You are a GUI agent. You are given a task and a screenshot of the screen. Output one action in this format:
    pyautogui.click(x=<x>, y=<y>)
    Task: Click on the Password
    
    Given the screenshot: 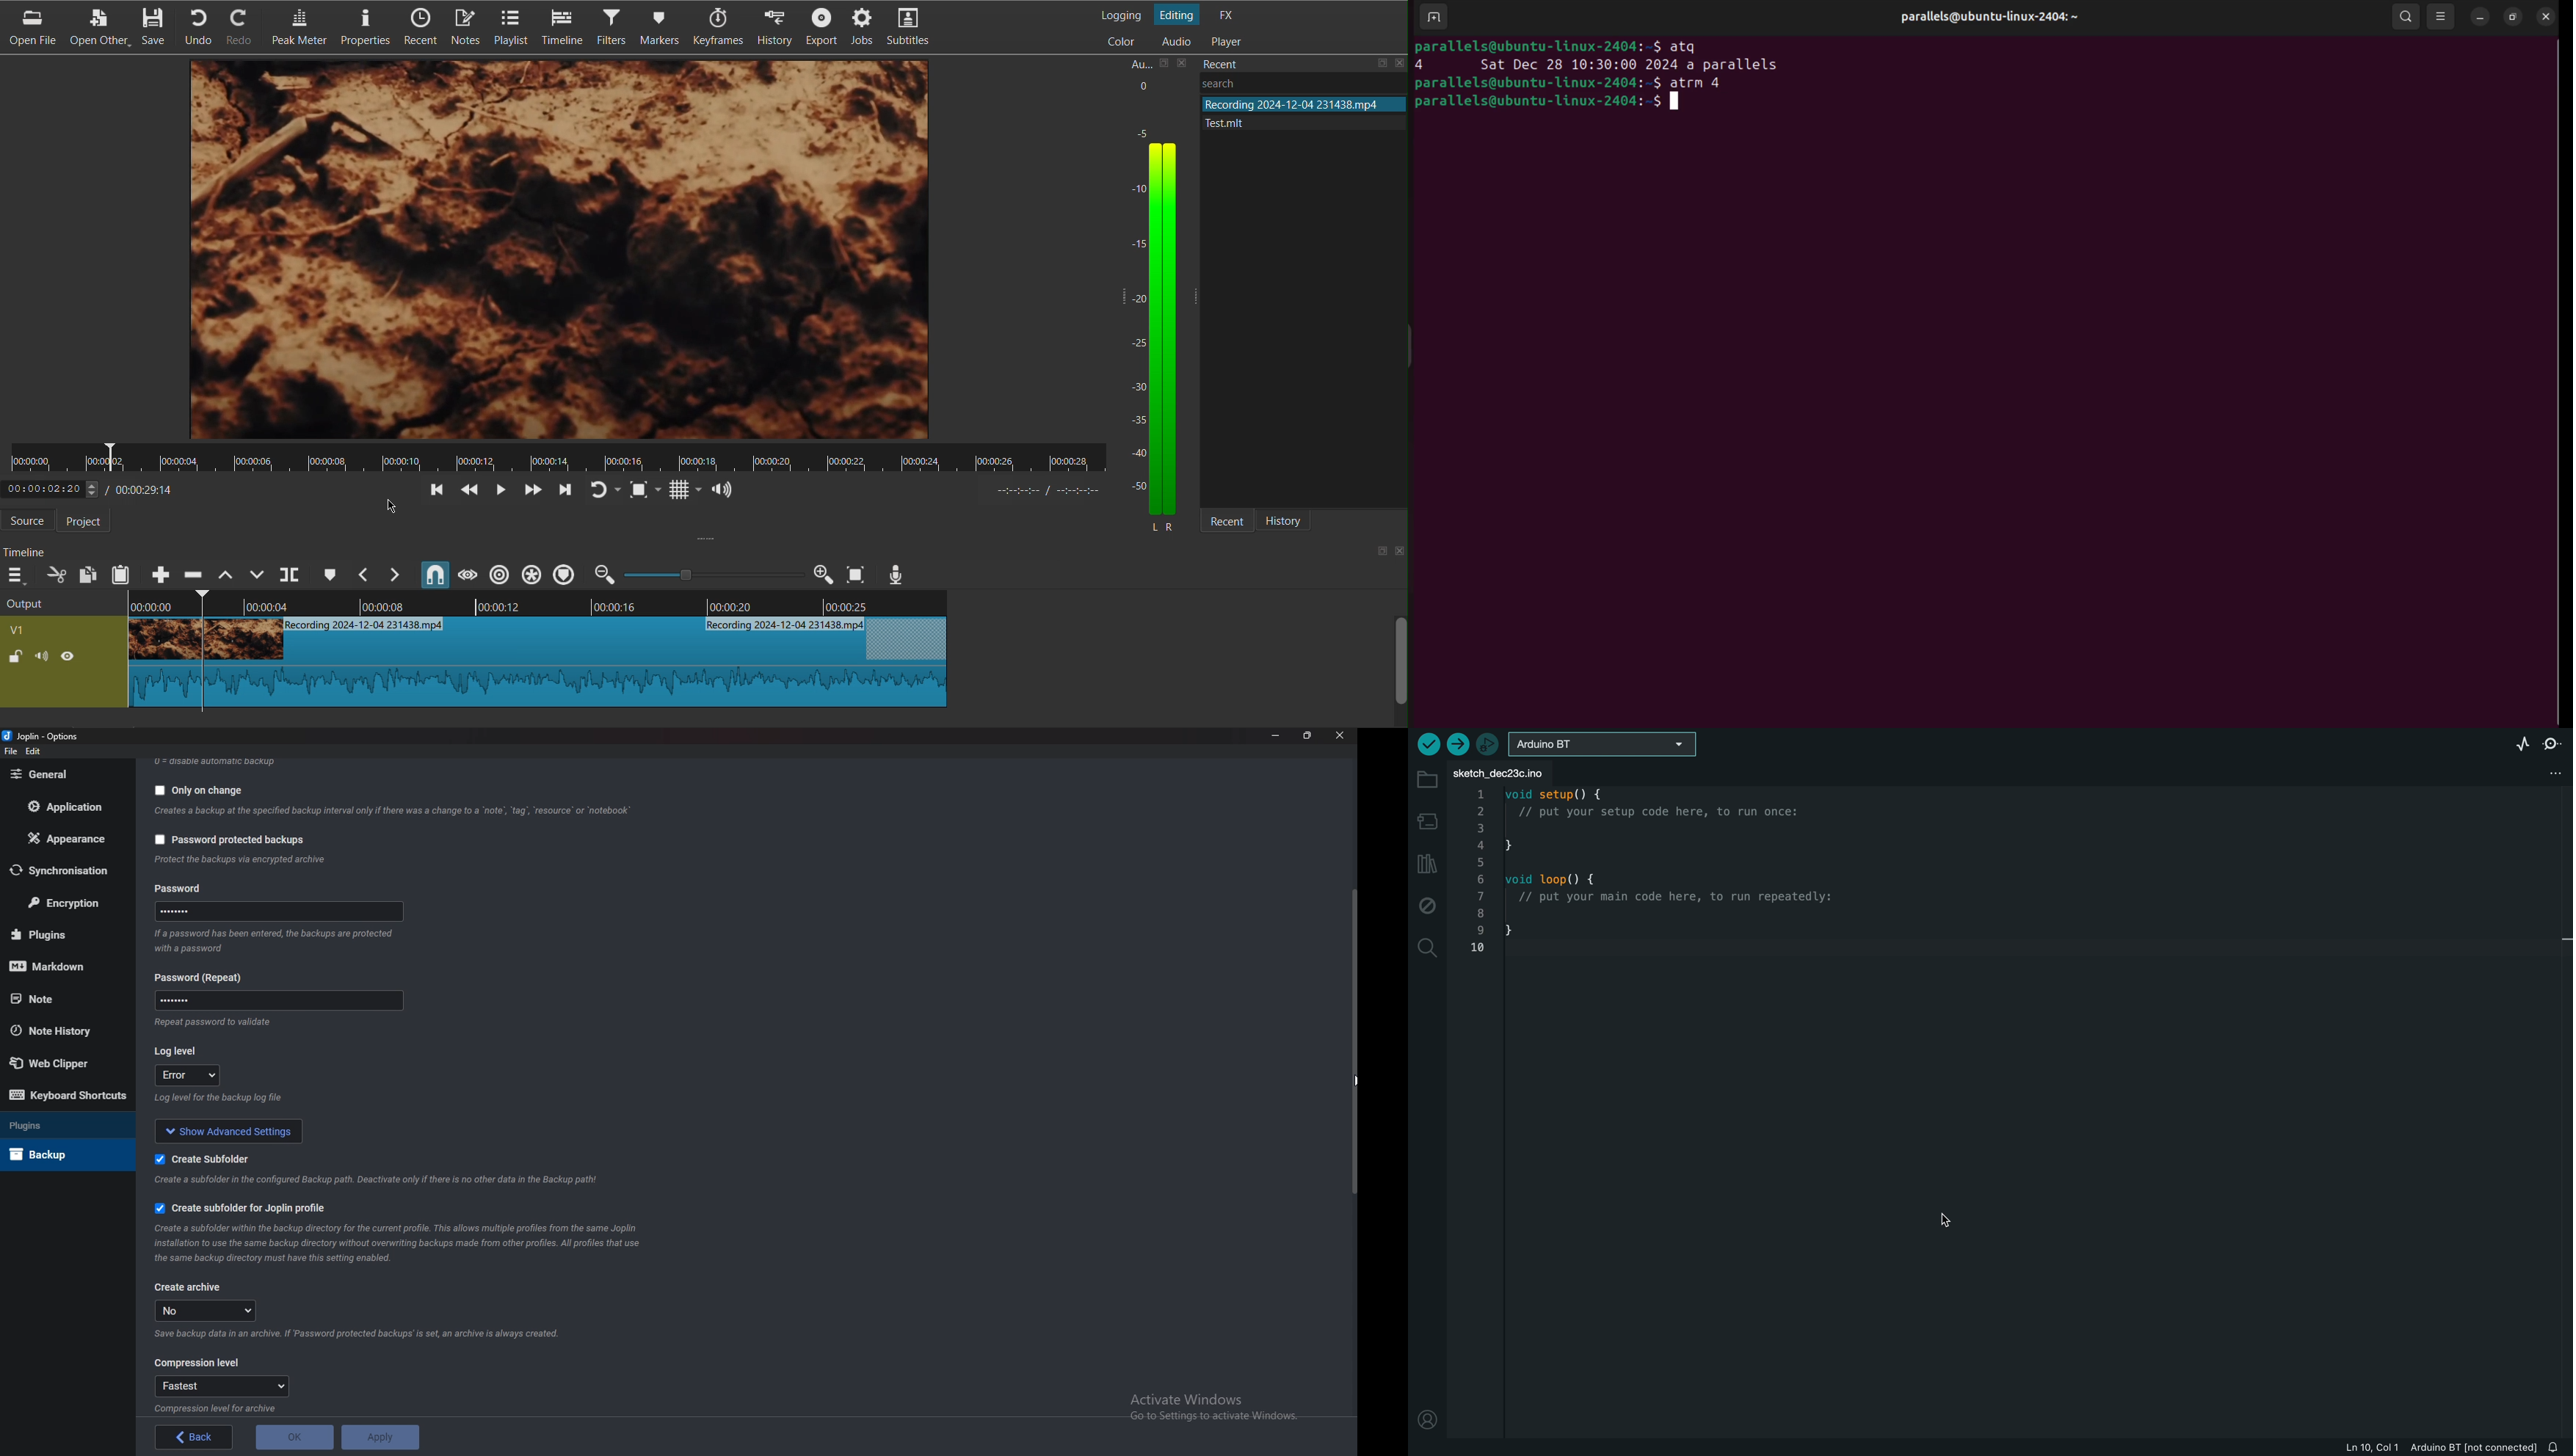 What is the action you would take?
    pyautogui.click(x=278, y=912)
    